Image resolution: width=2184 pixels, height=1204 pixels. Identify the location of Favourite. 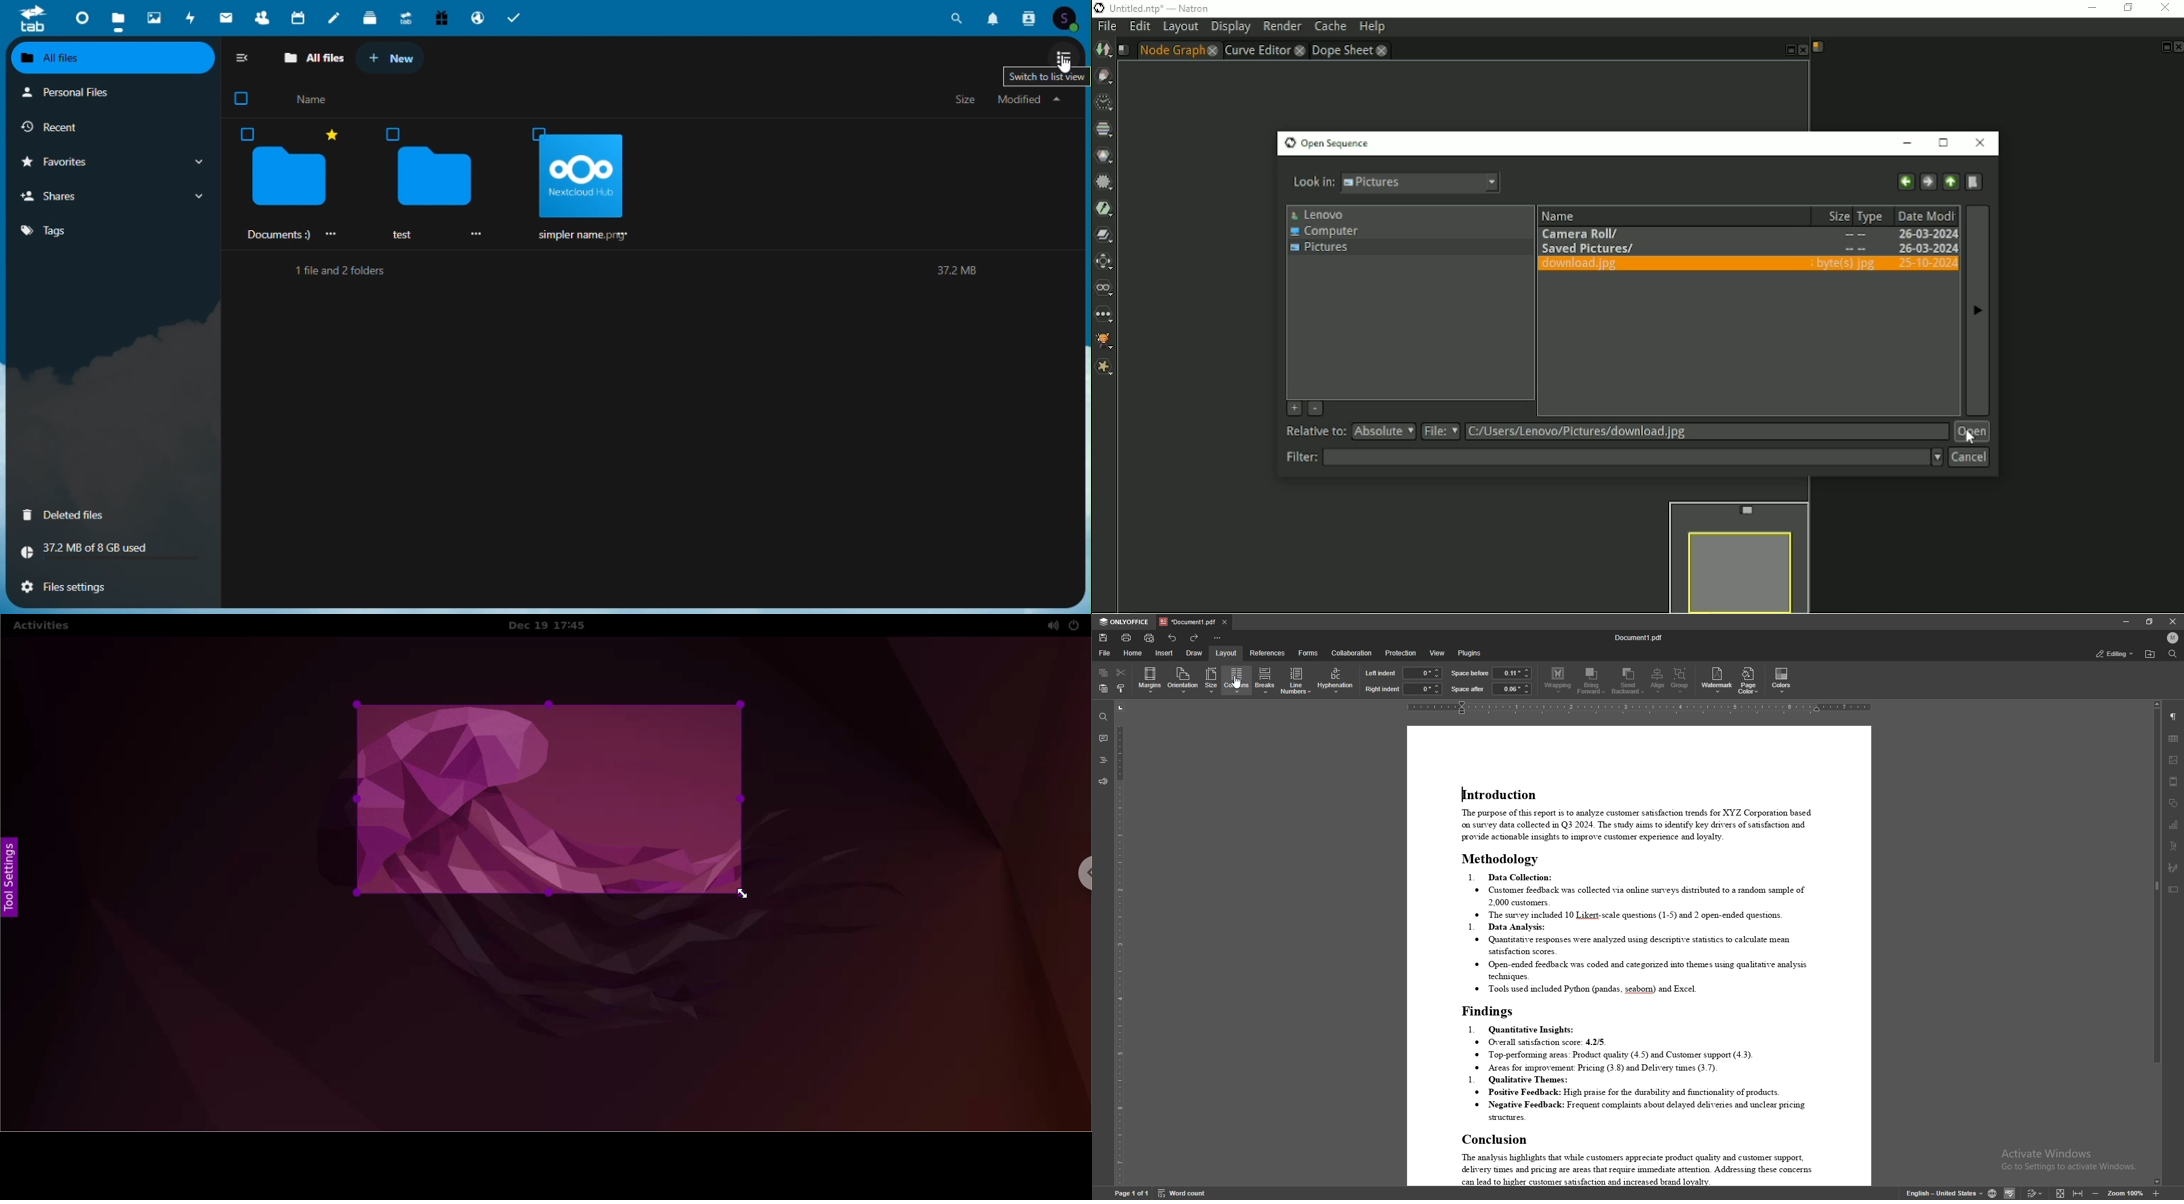
(114, 162).